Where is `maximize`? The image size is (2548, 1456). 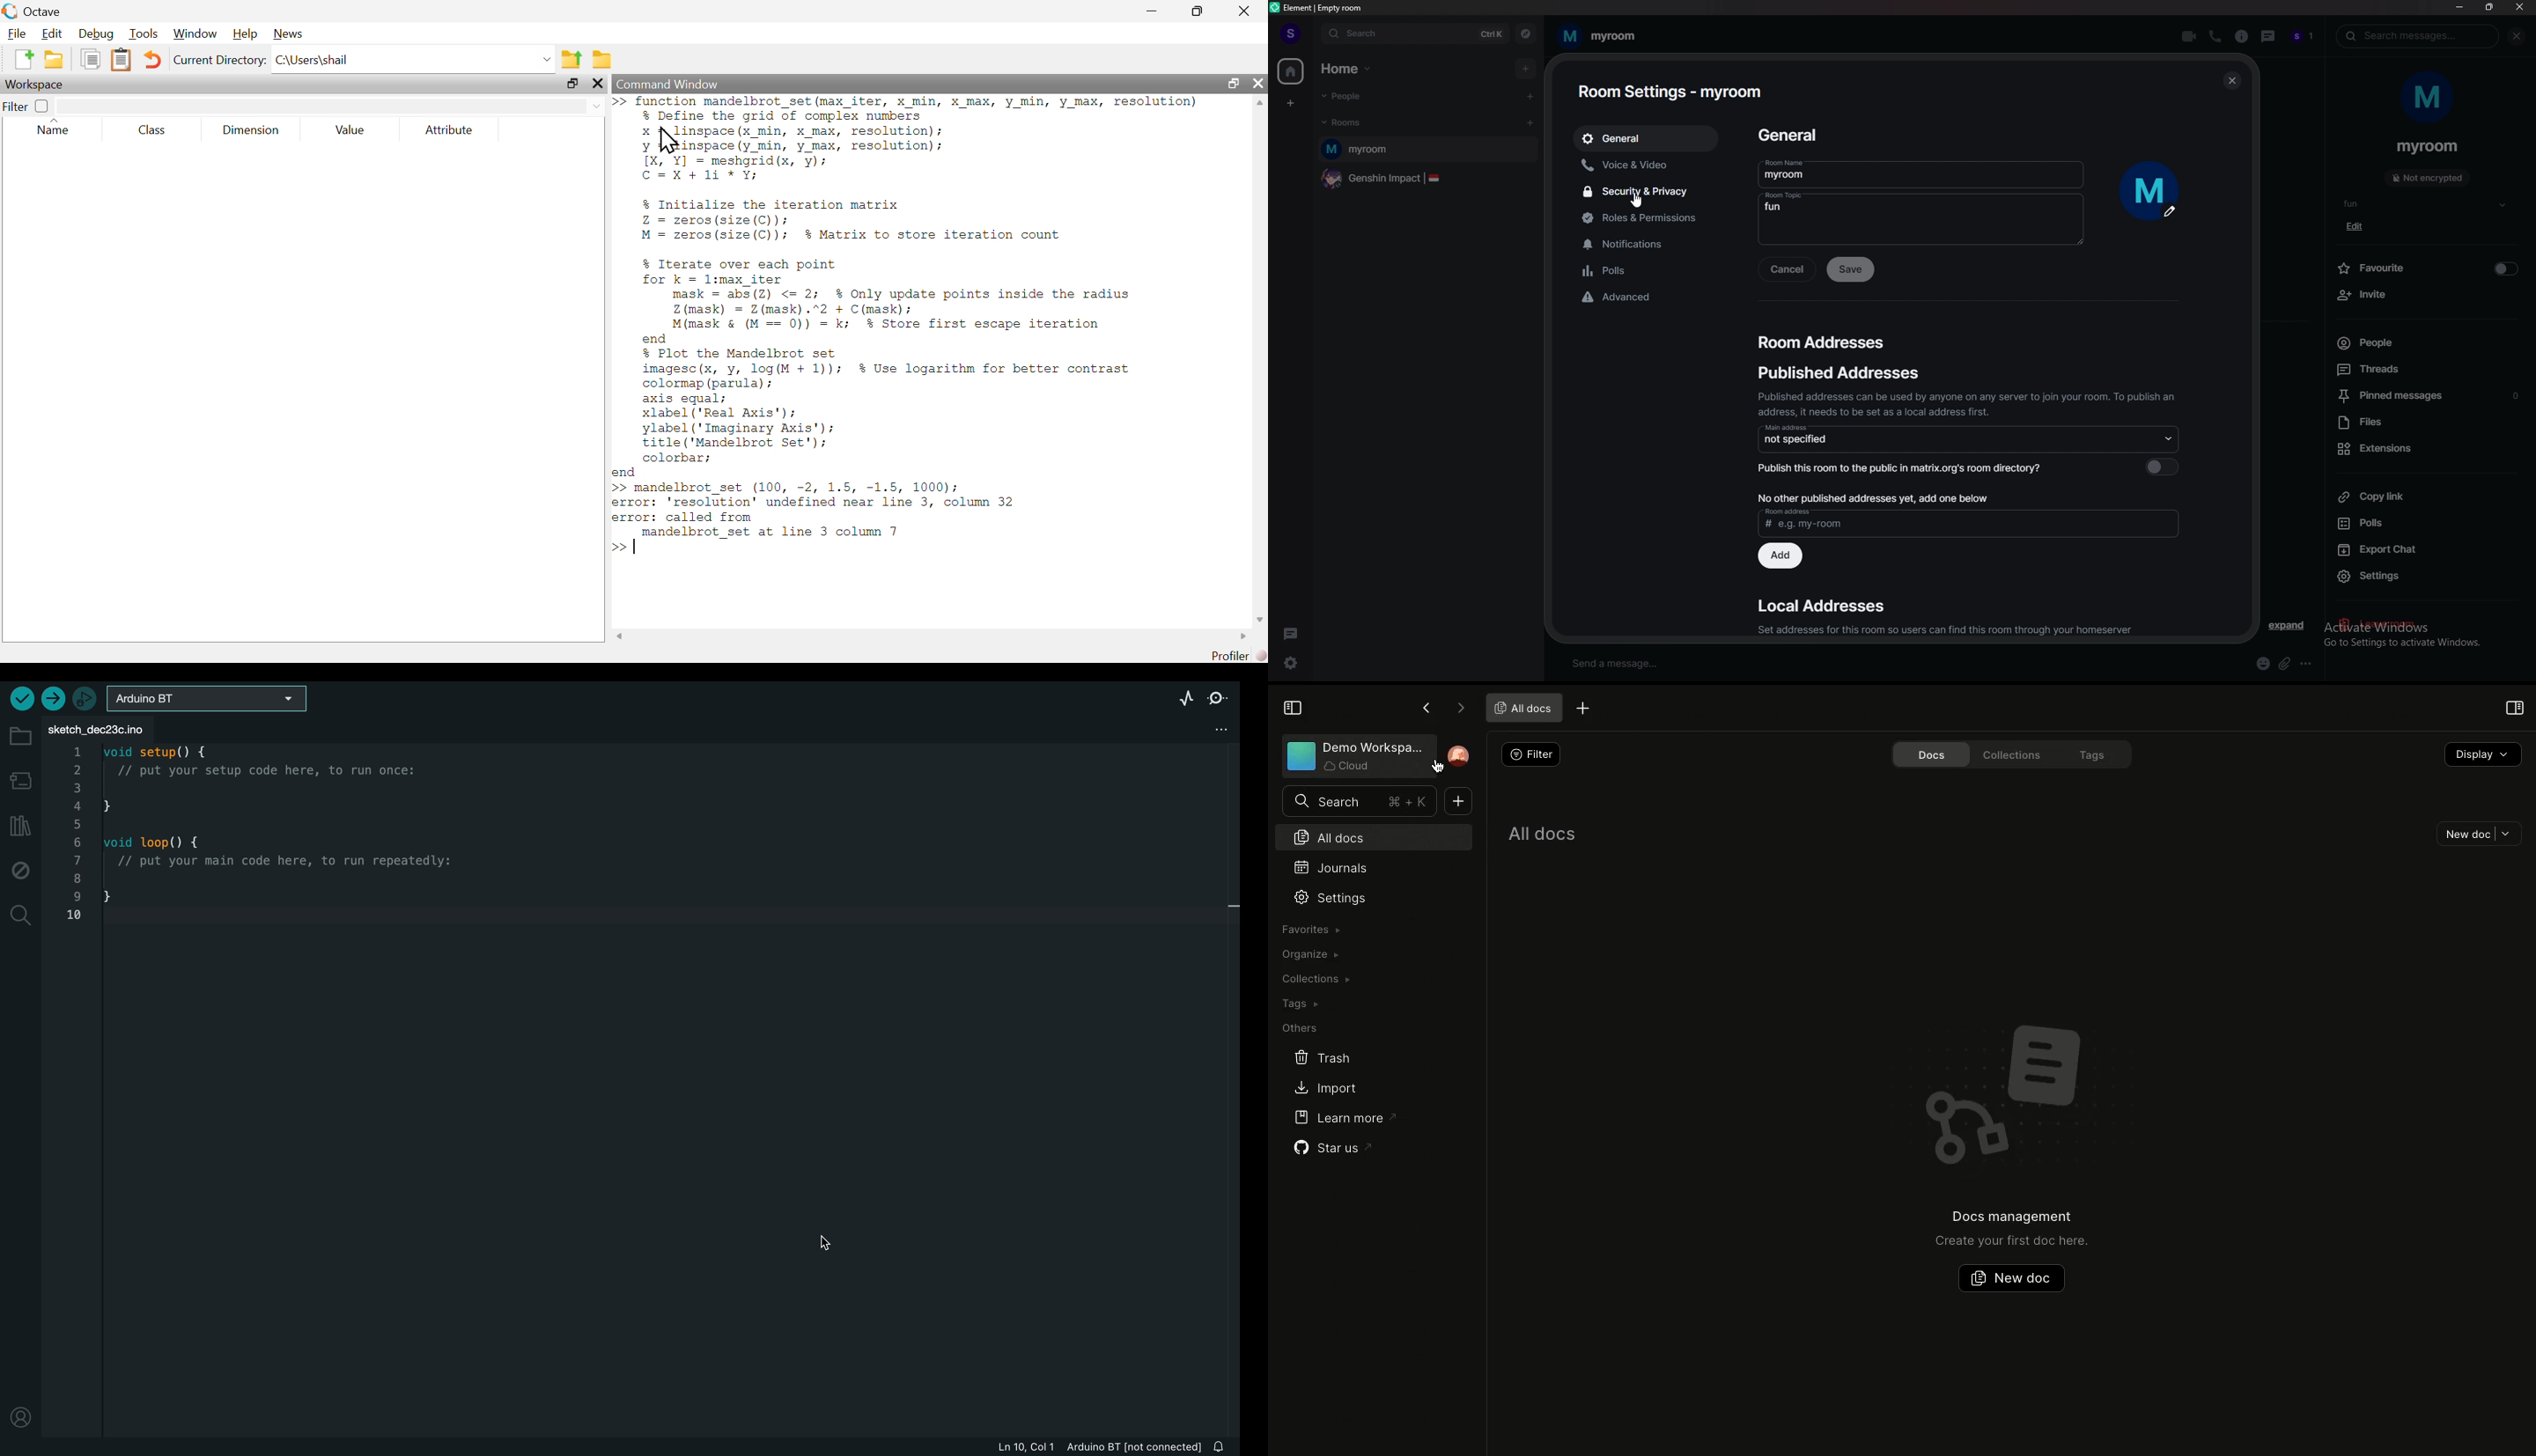 maximize is located at coordinates (572, 85).